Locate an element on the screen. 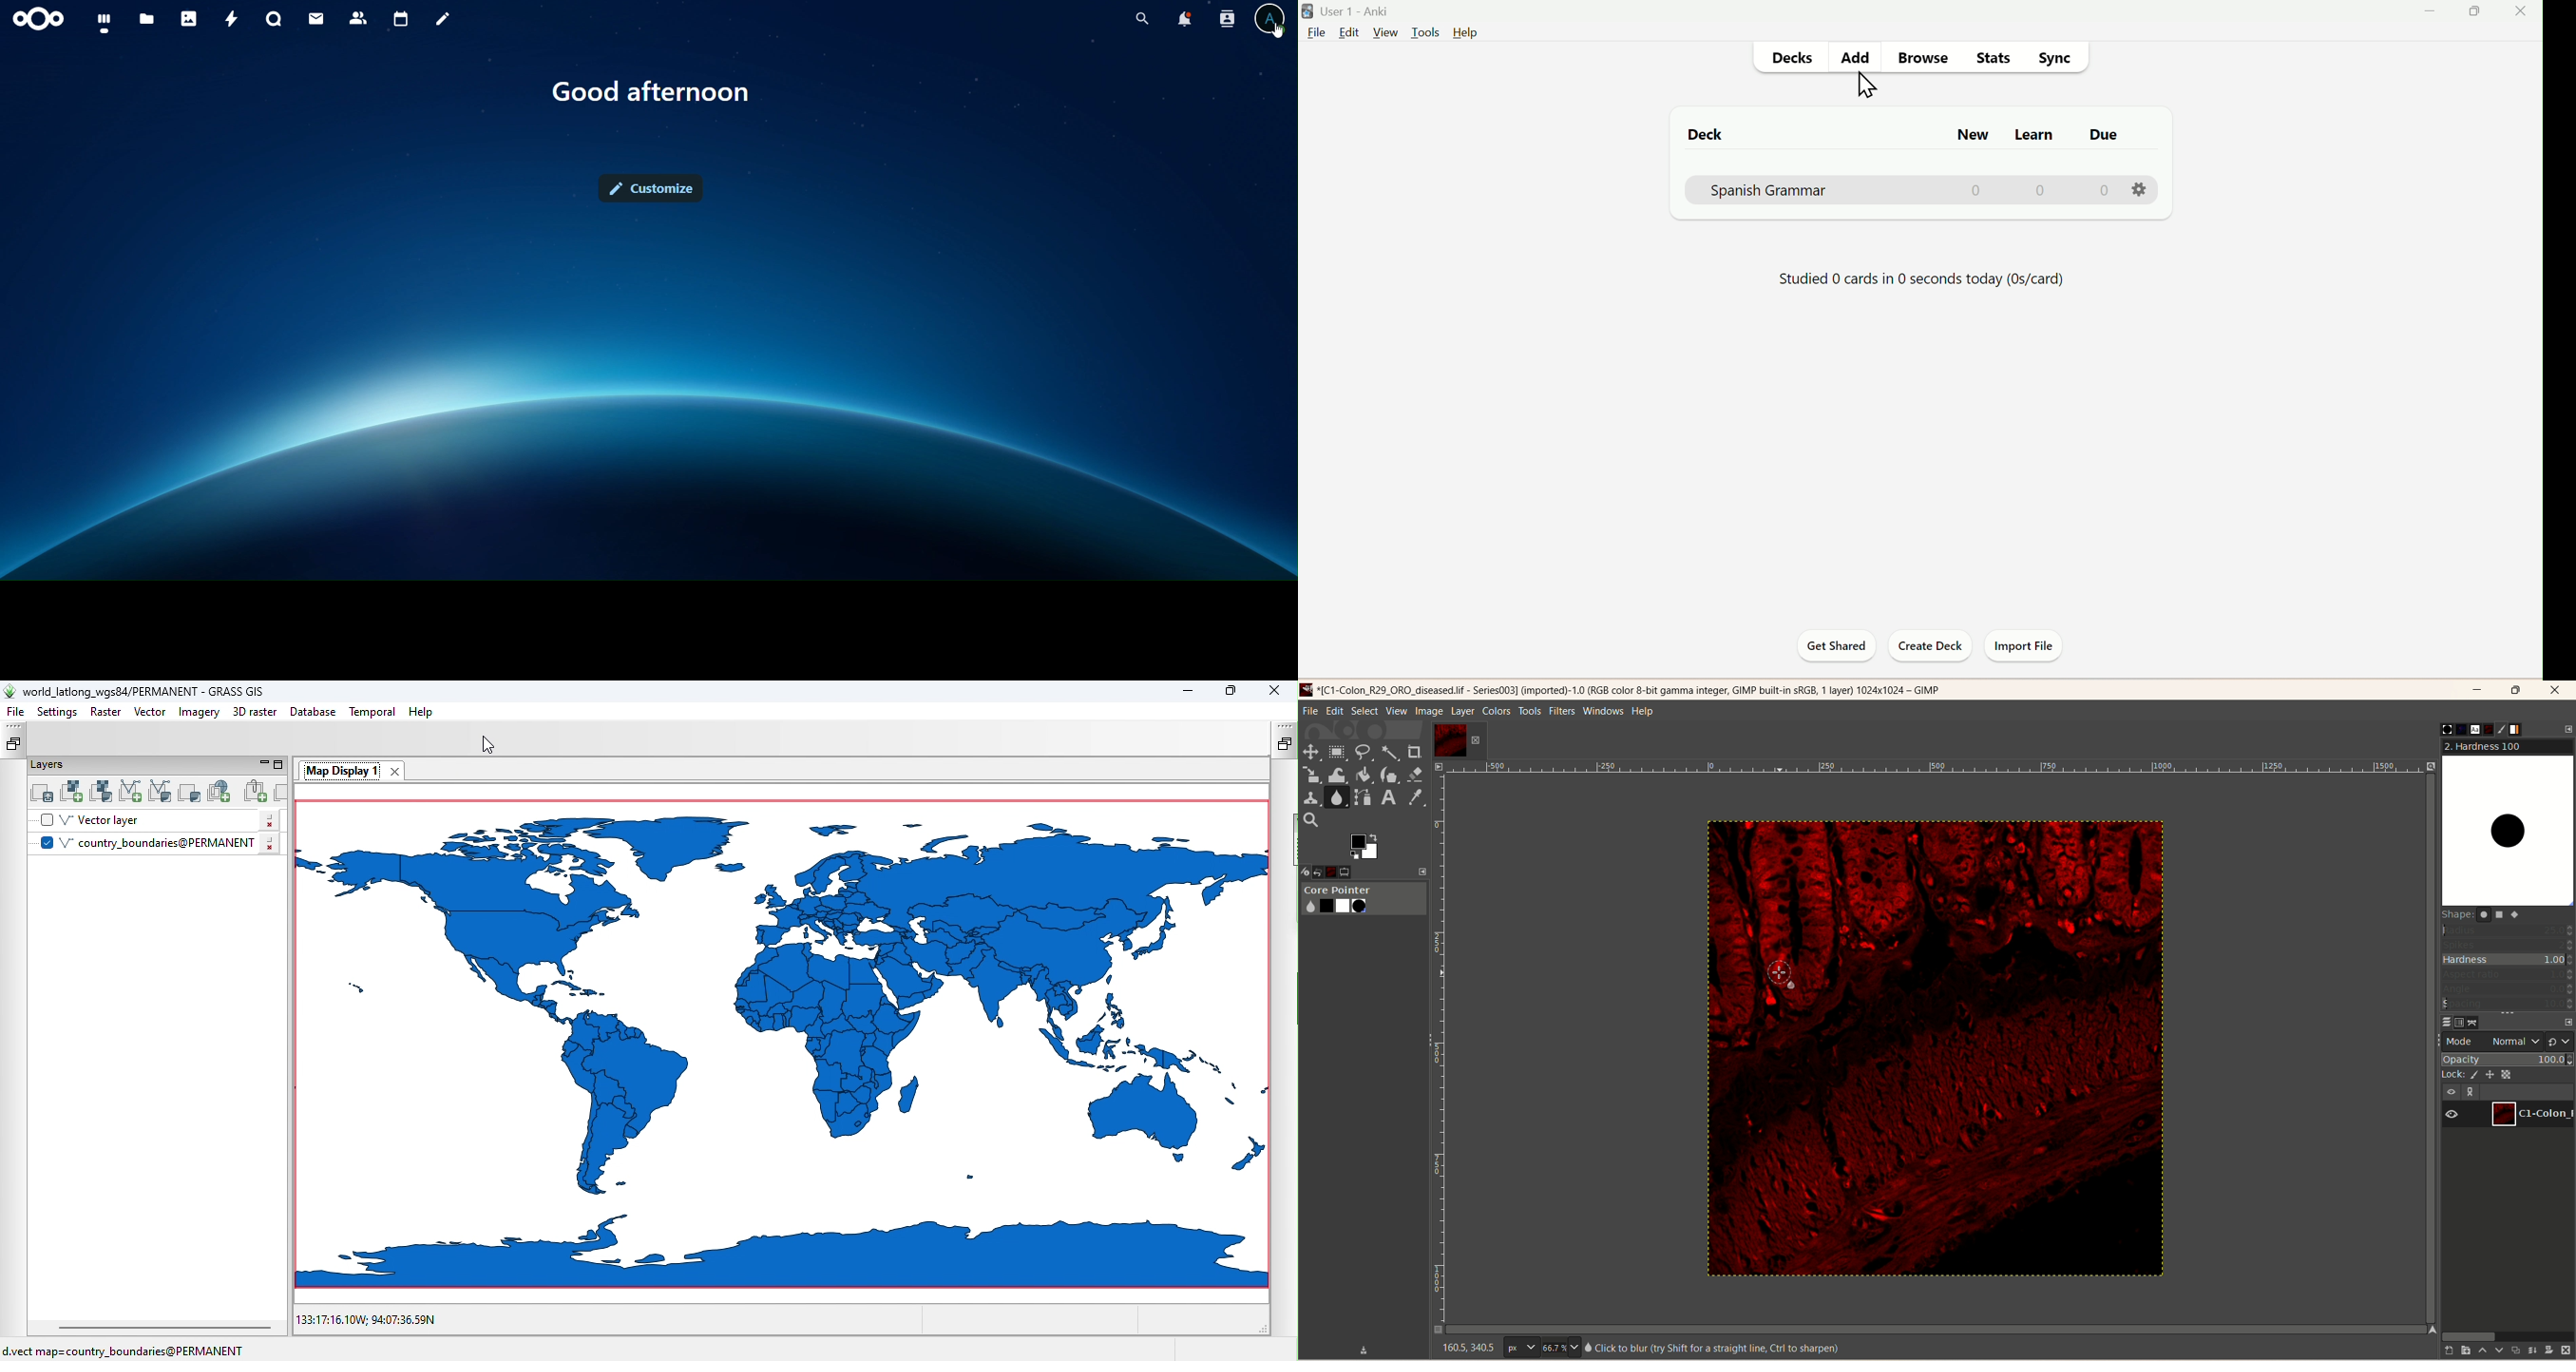 Image resolution: width=2576 pixels, height=1372 pixels. talk is located at coordinates (272, 19).